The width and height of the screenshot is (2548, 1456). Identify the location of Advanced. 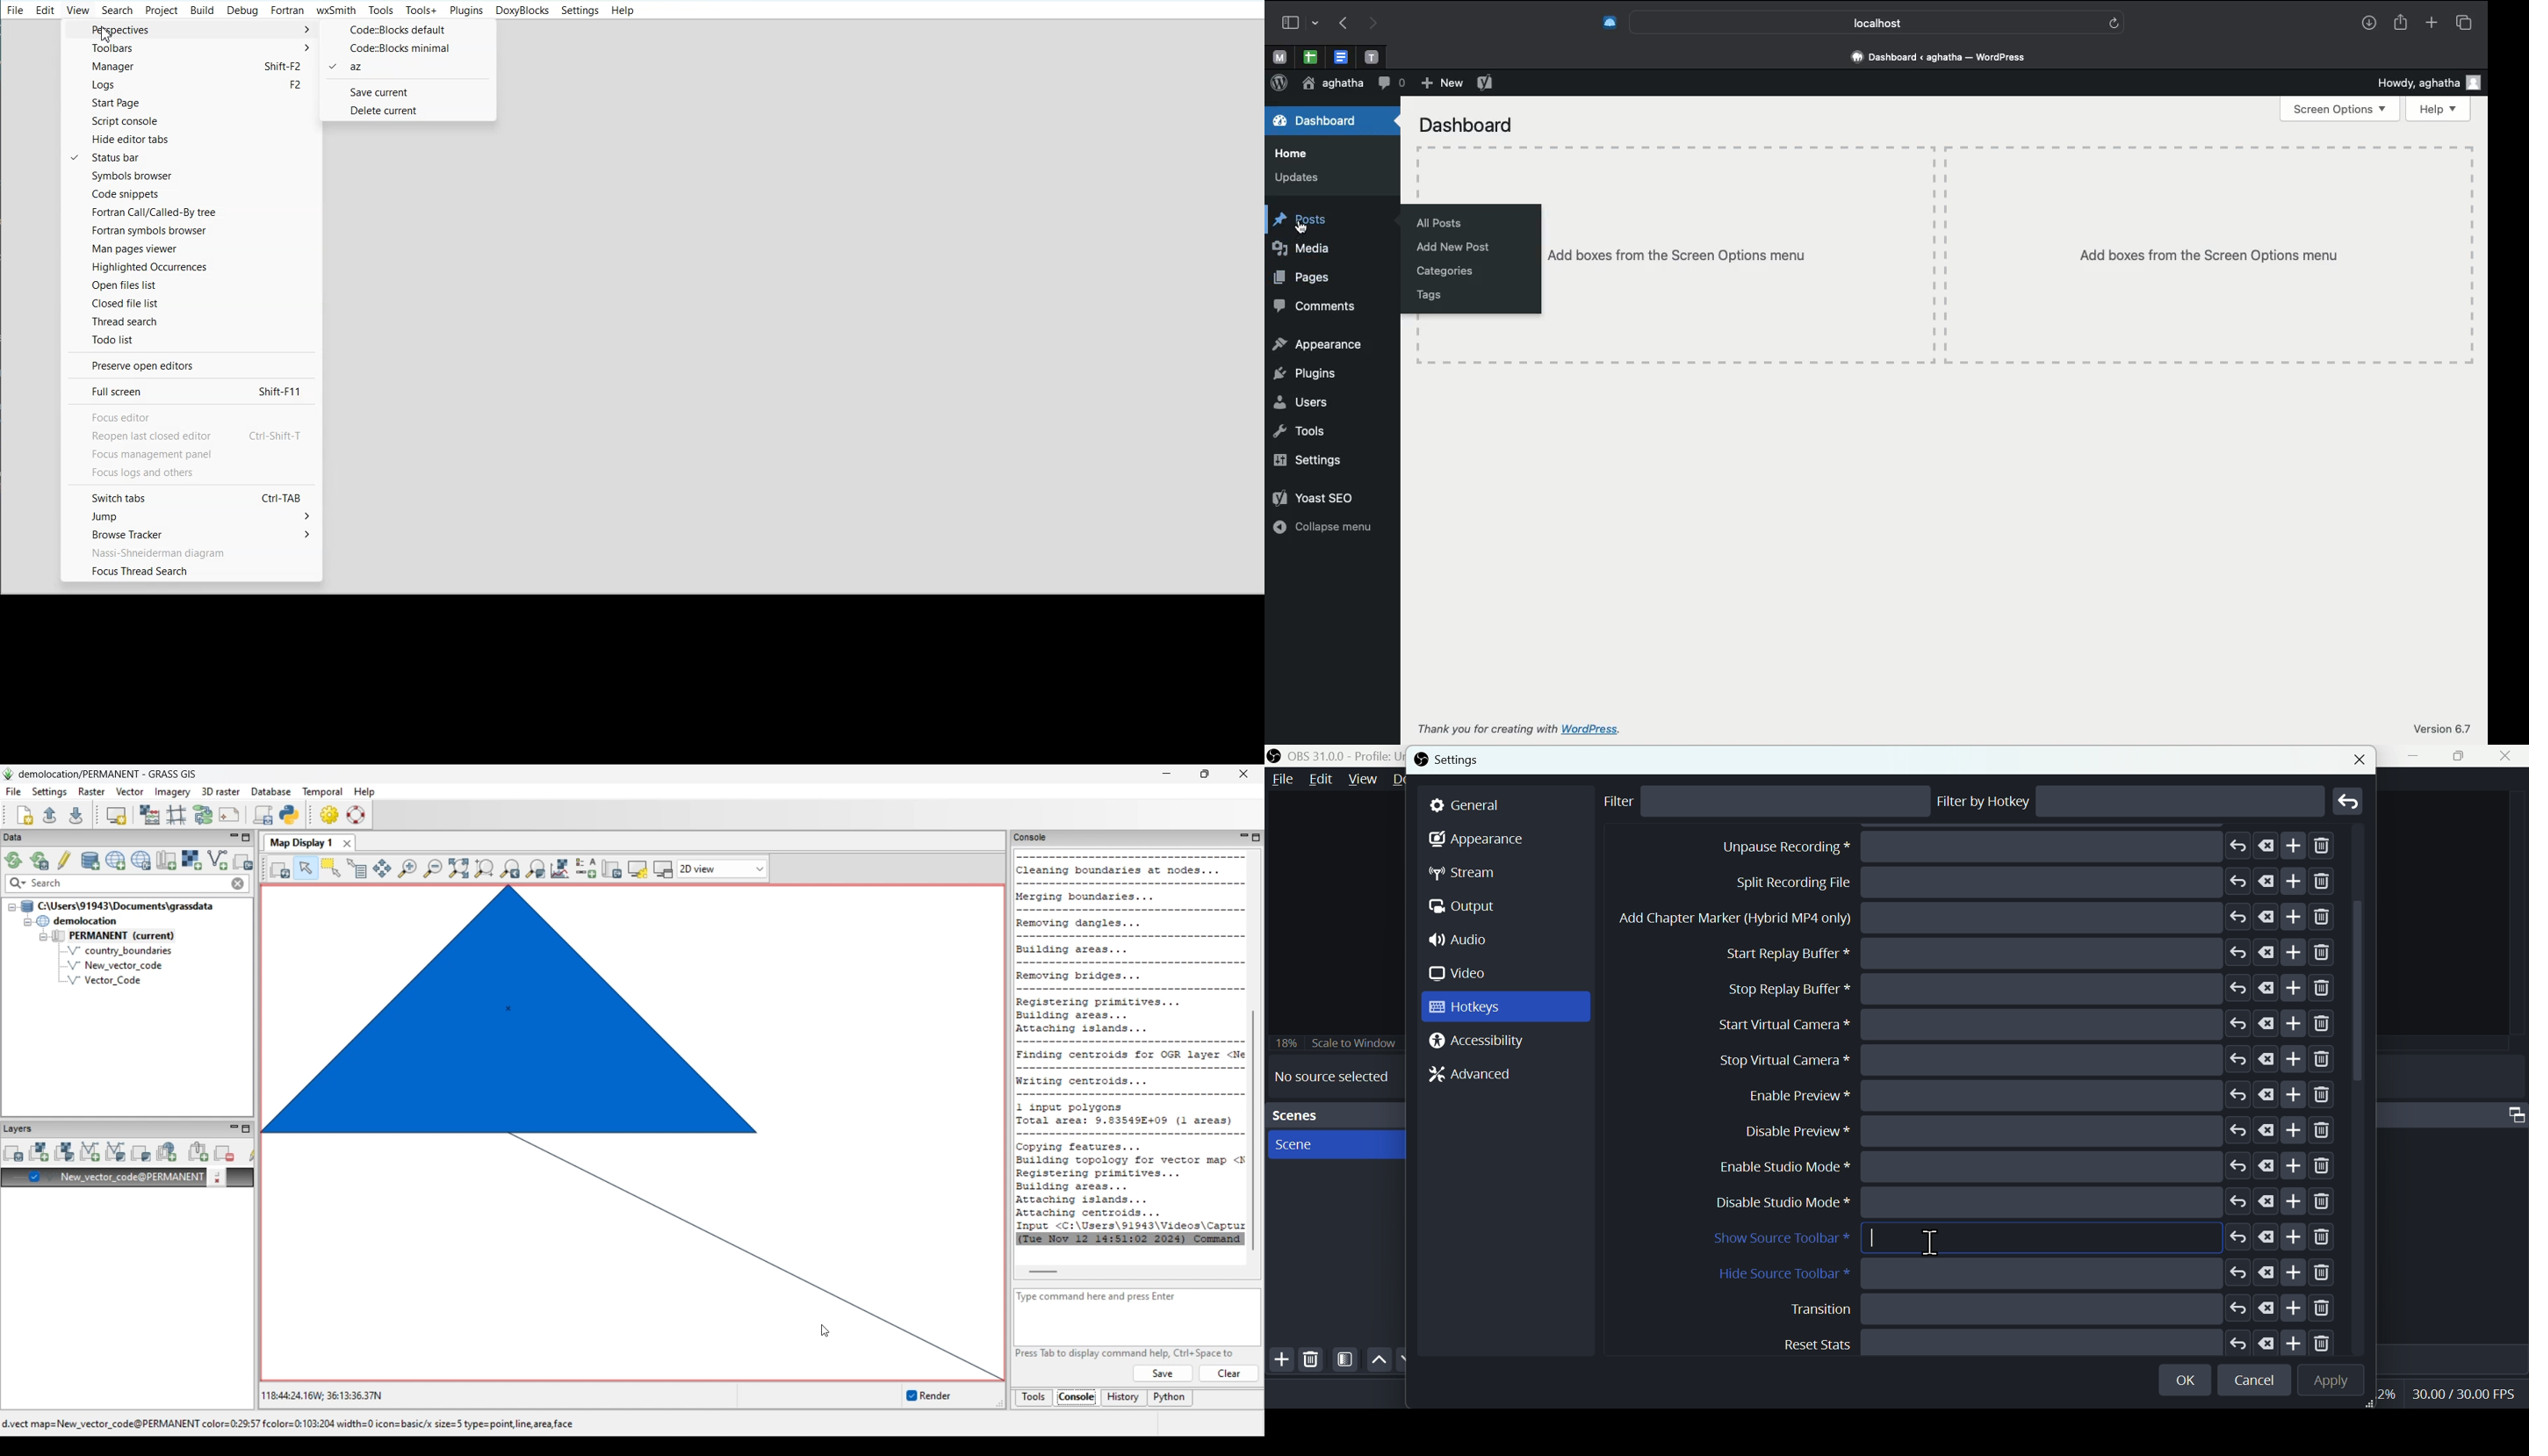
(1465, 1077).